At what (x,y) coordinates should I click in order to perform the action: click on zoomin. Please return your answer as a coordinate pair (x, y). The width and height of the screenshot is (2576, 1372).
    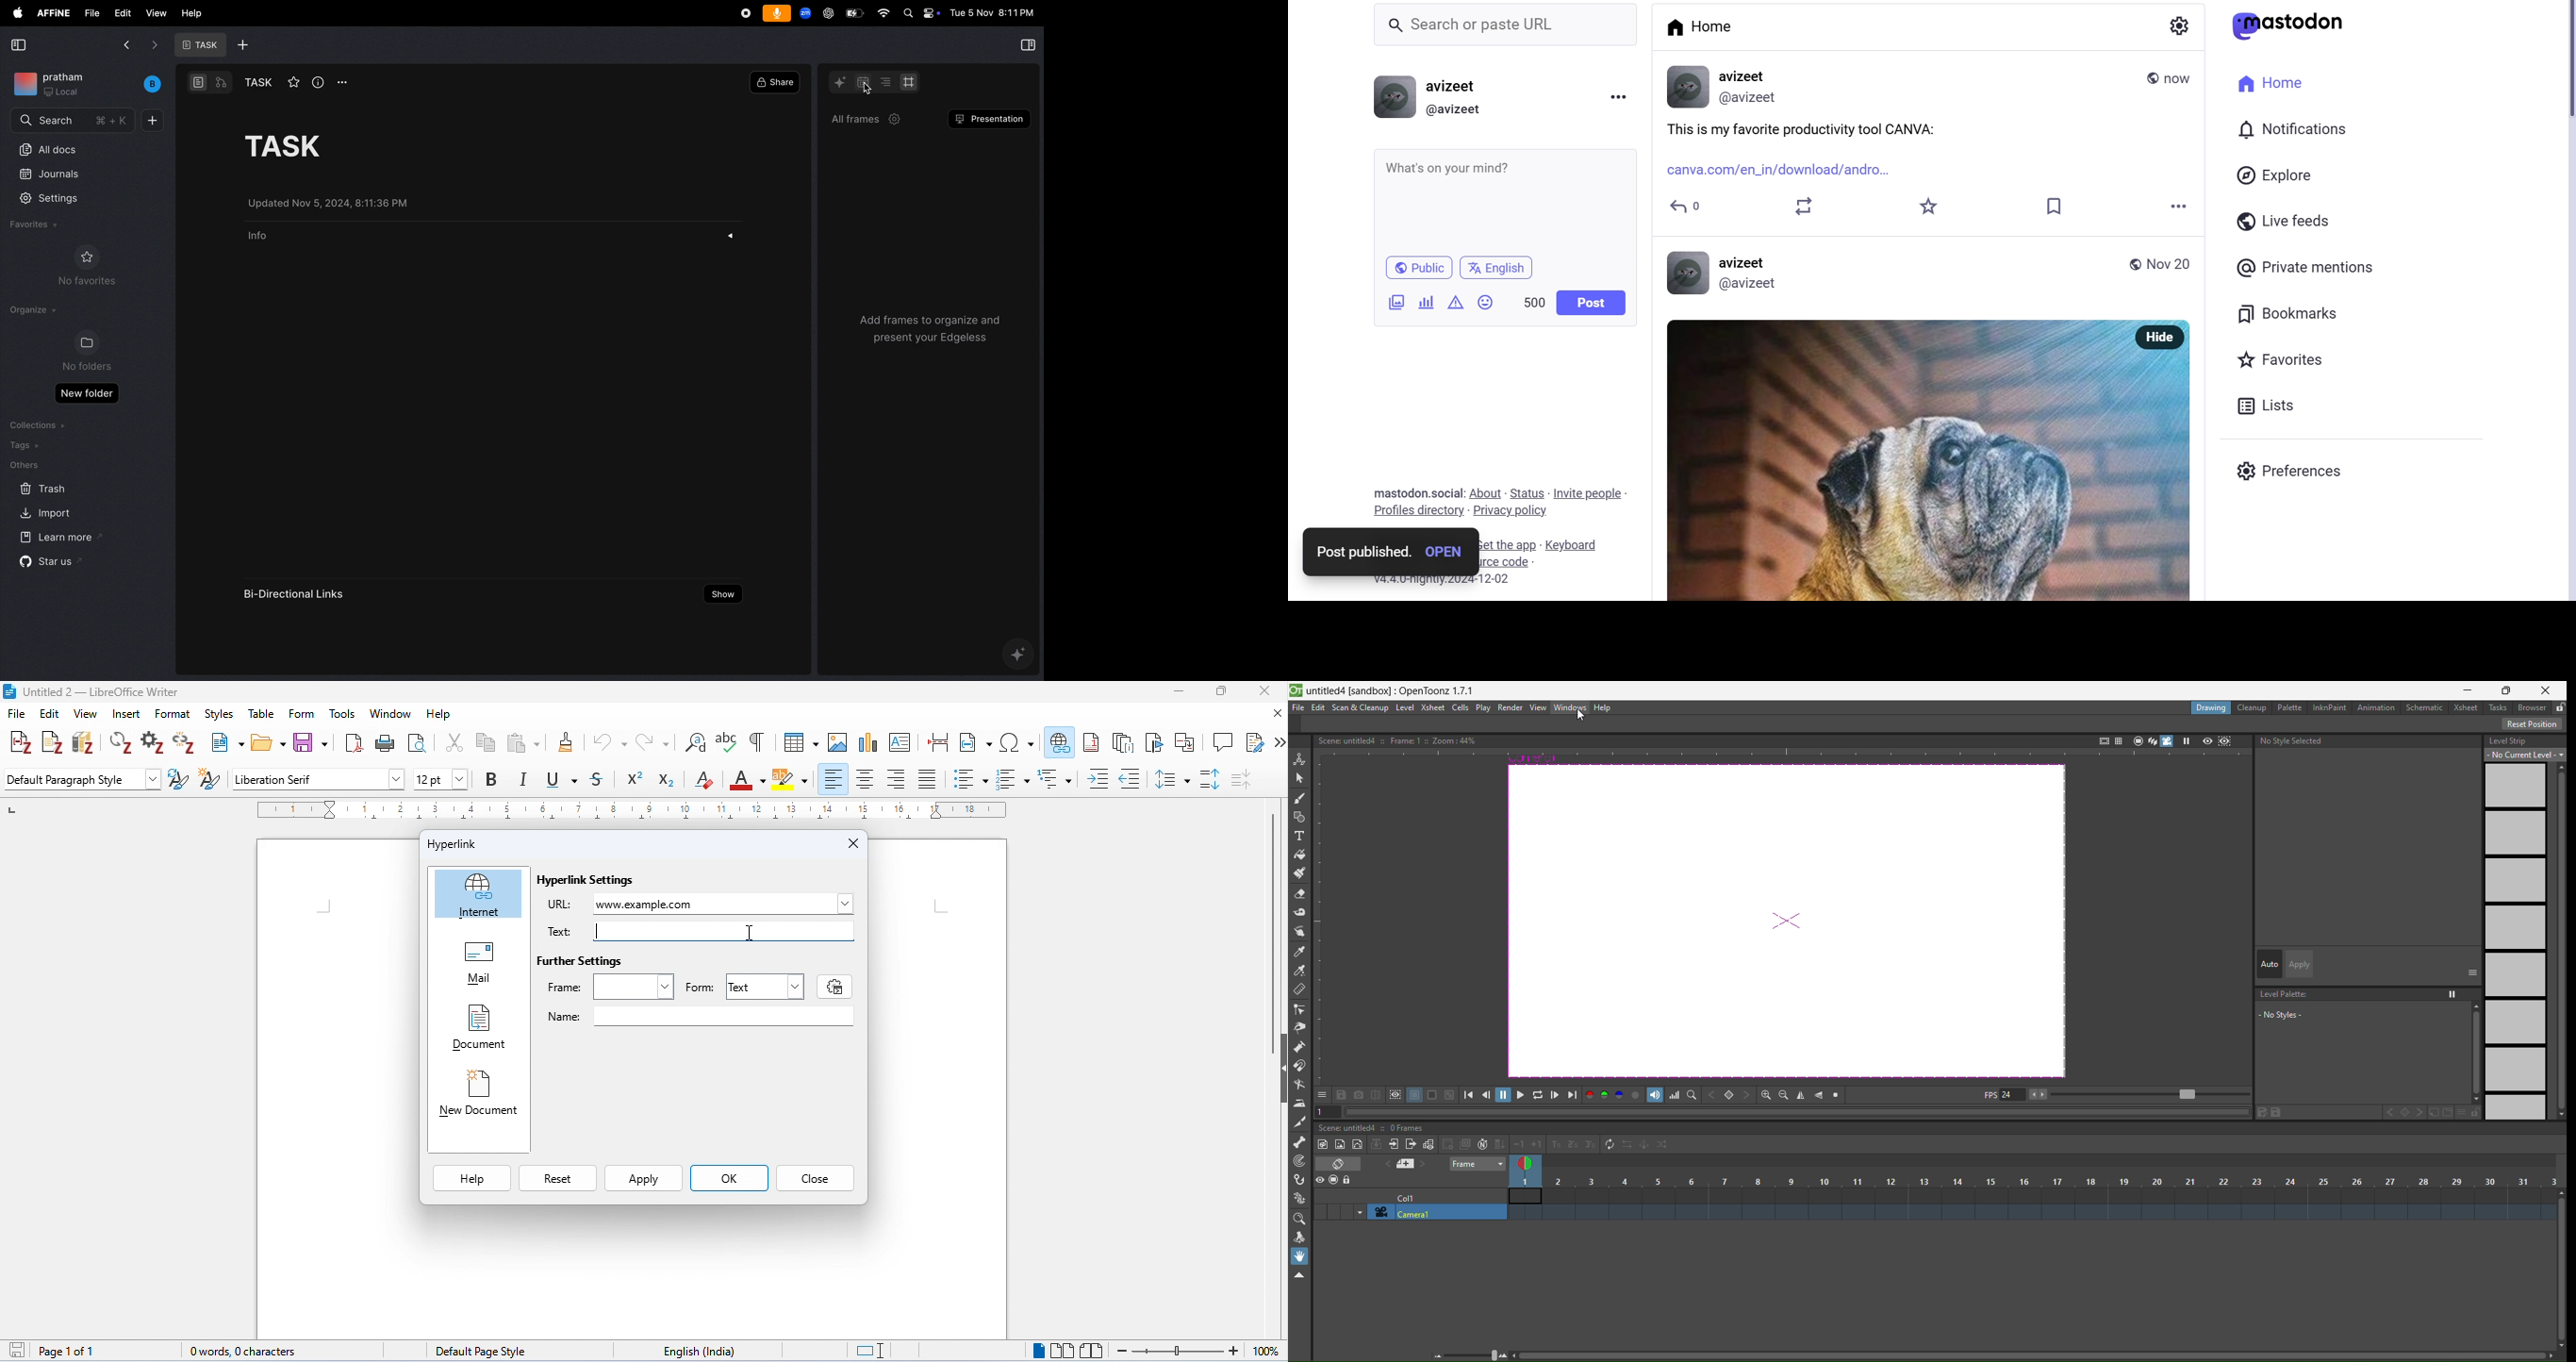
    Looking at the image, I should click on (1766, 1094).